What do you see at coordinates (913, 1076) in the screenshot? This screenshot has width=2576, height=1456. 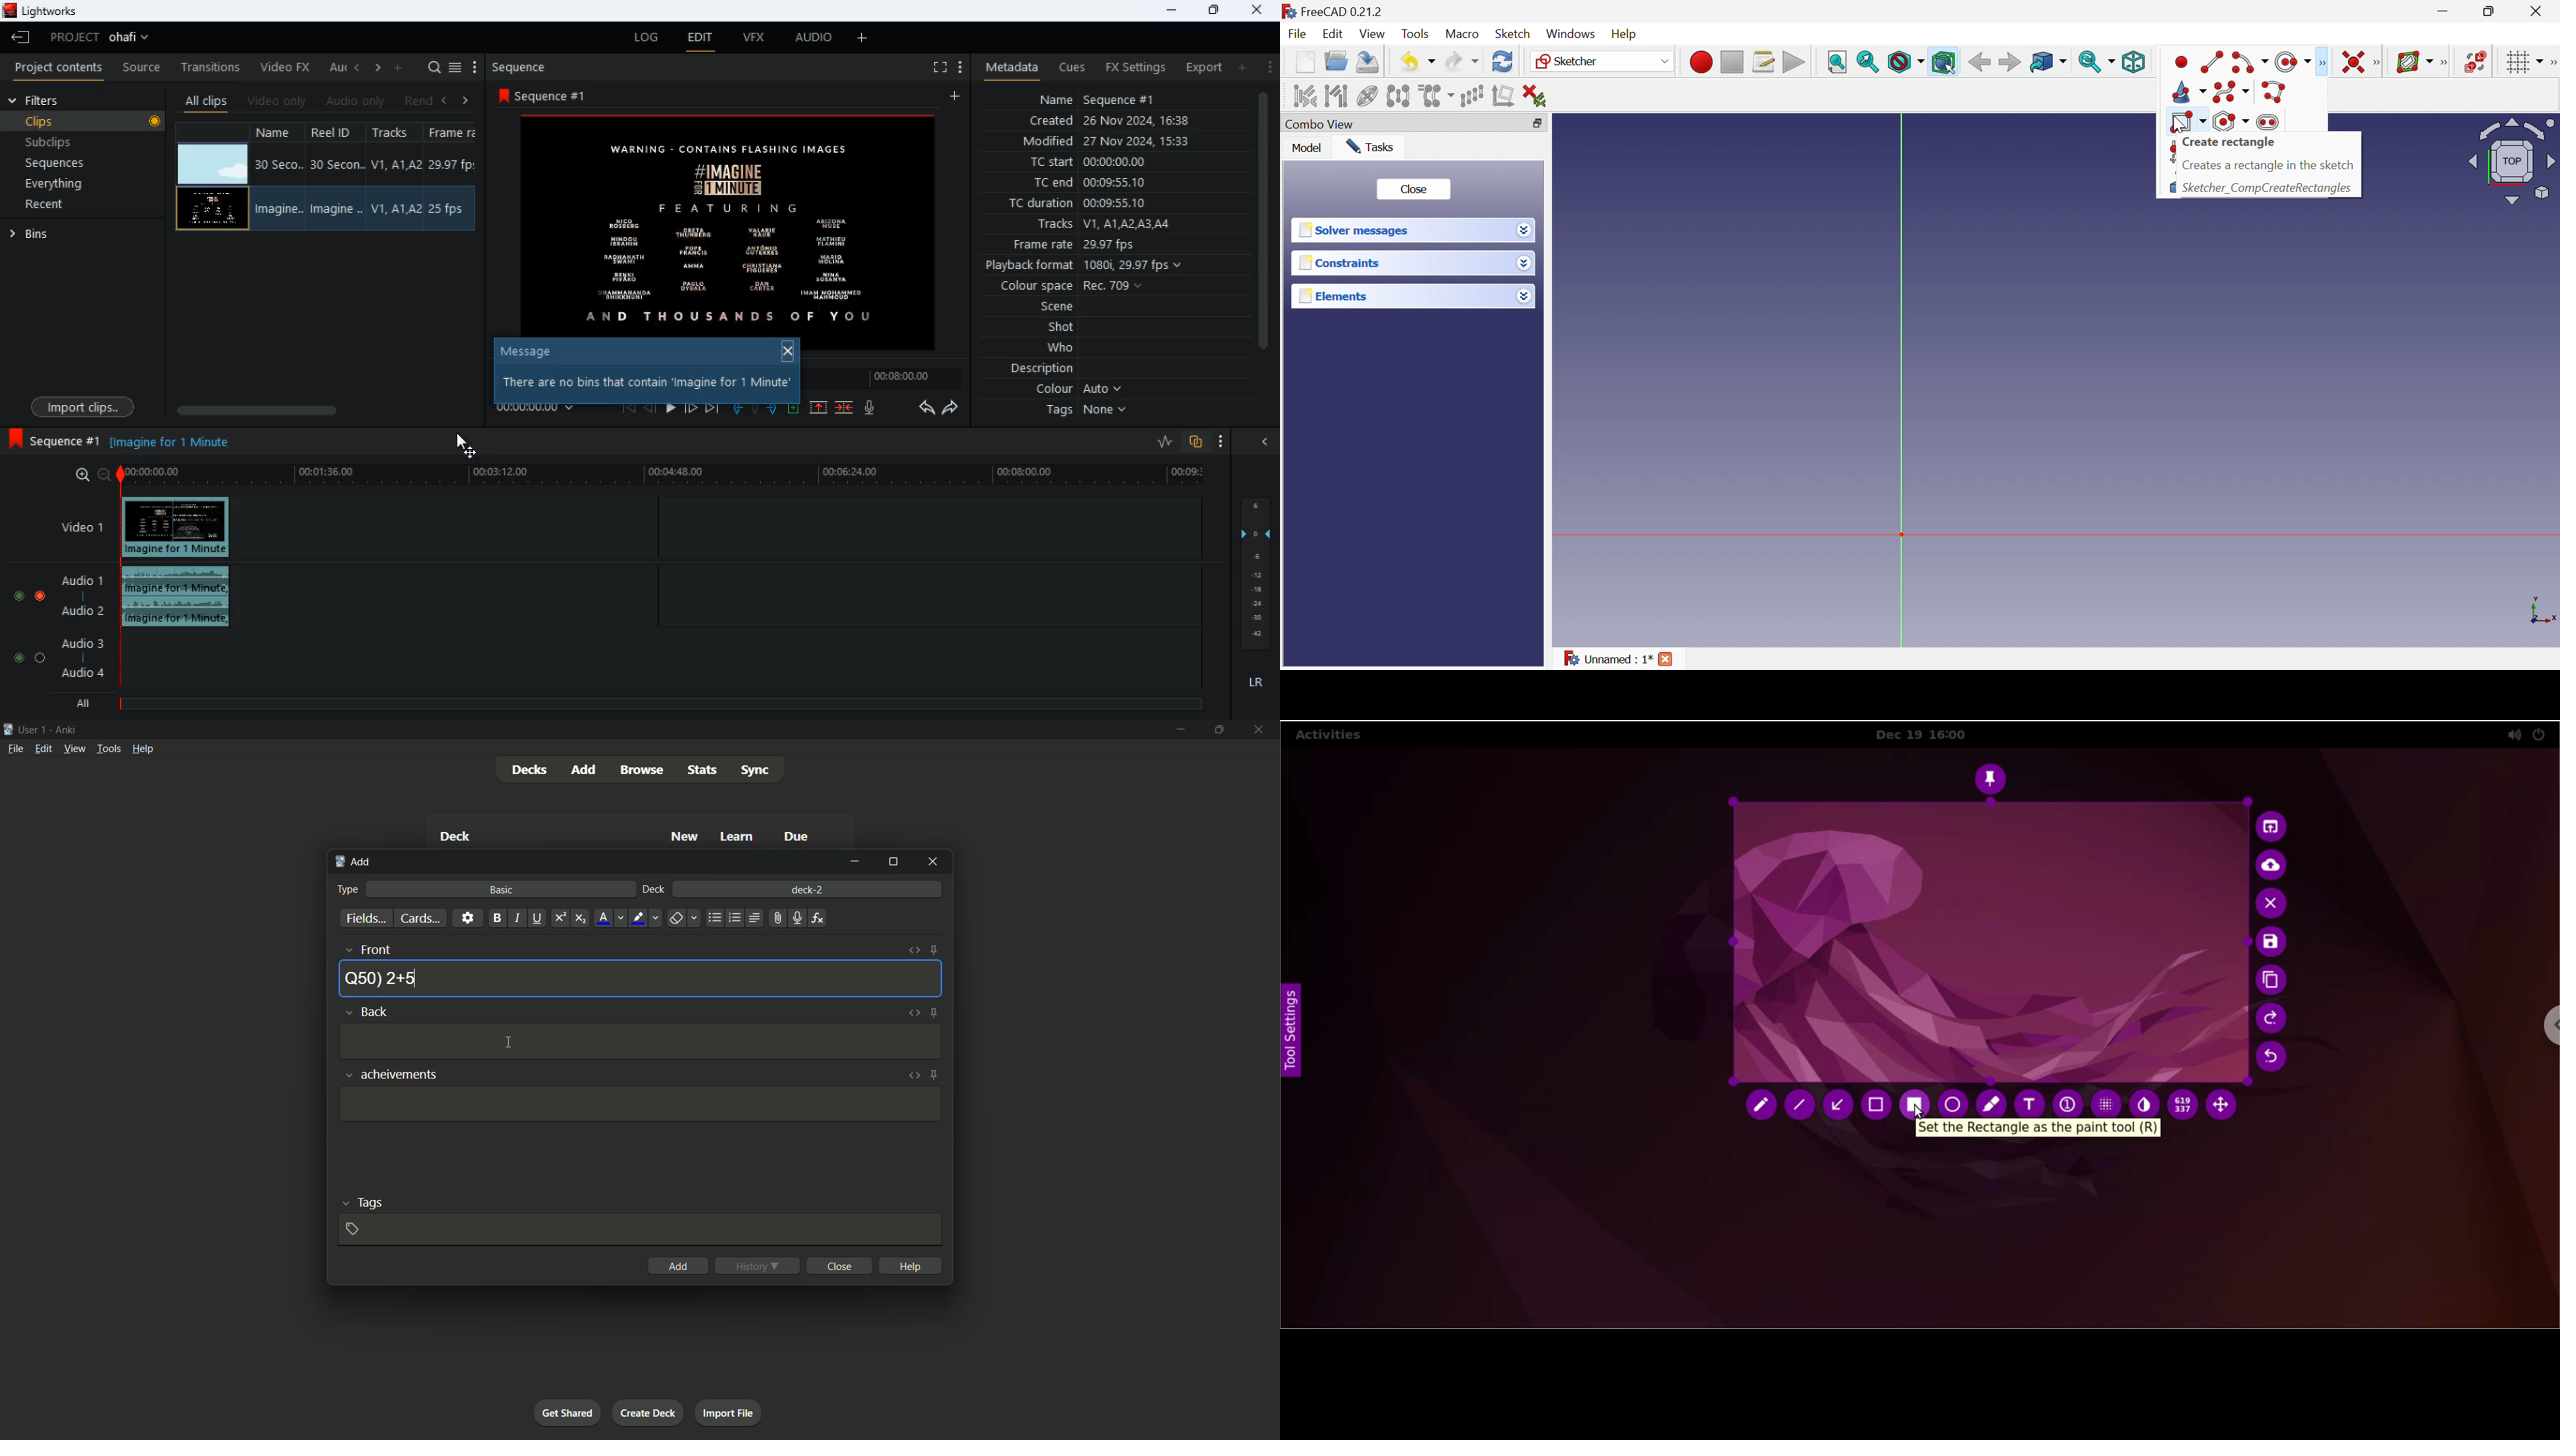 I see `toggle html editor` at bounding box center [913, 1076].